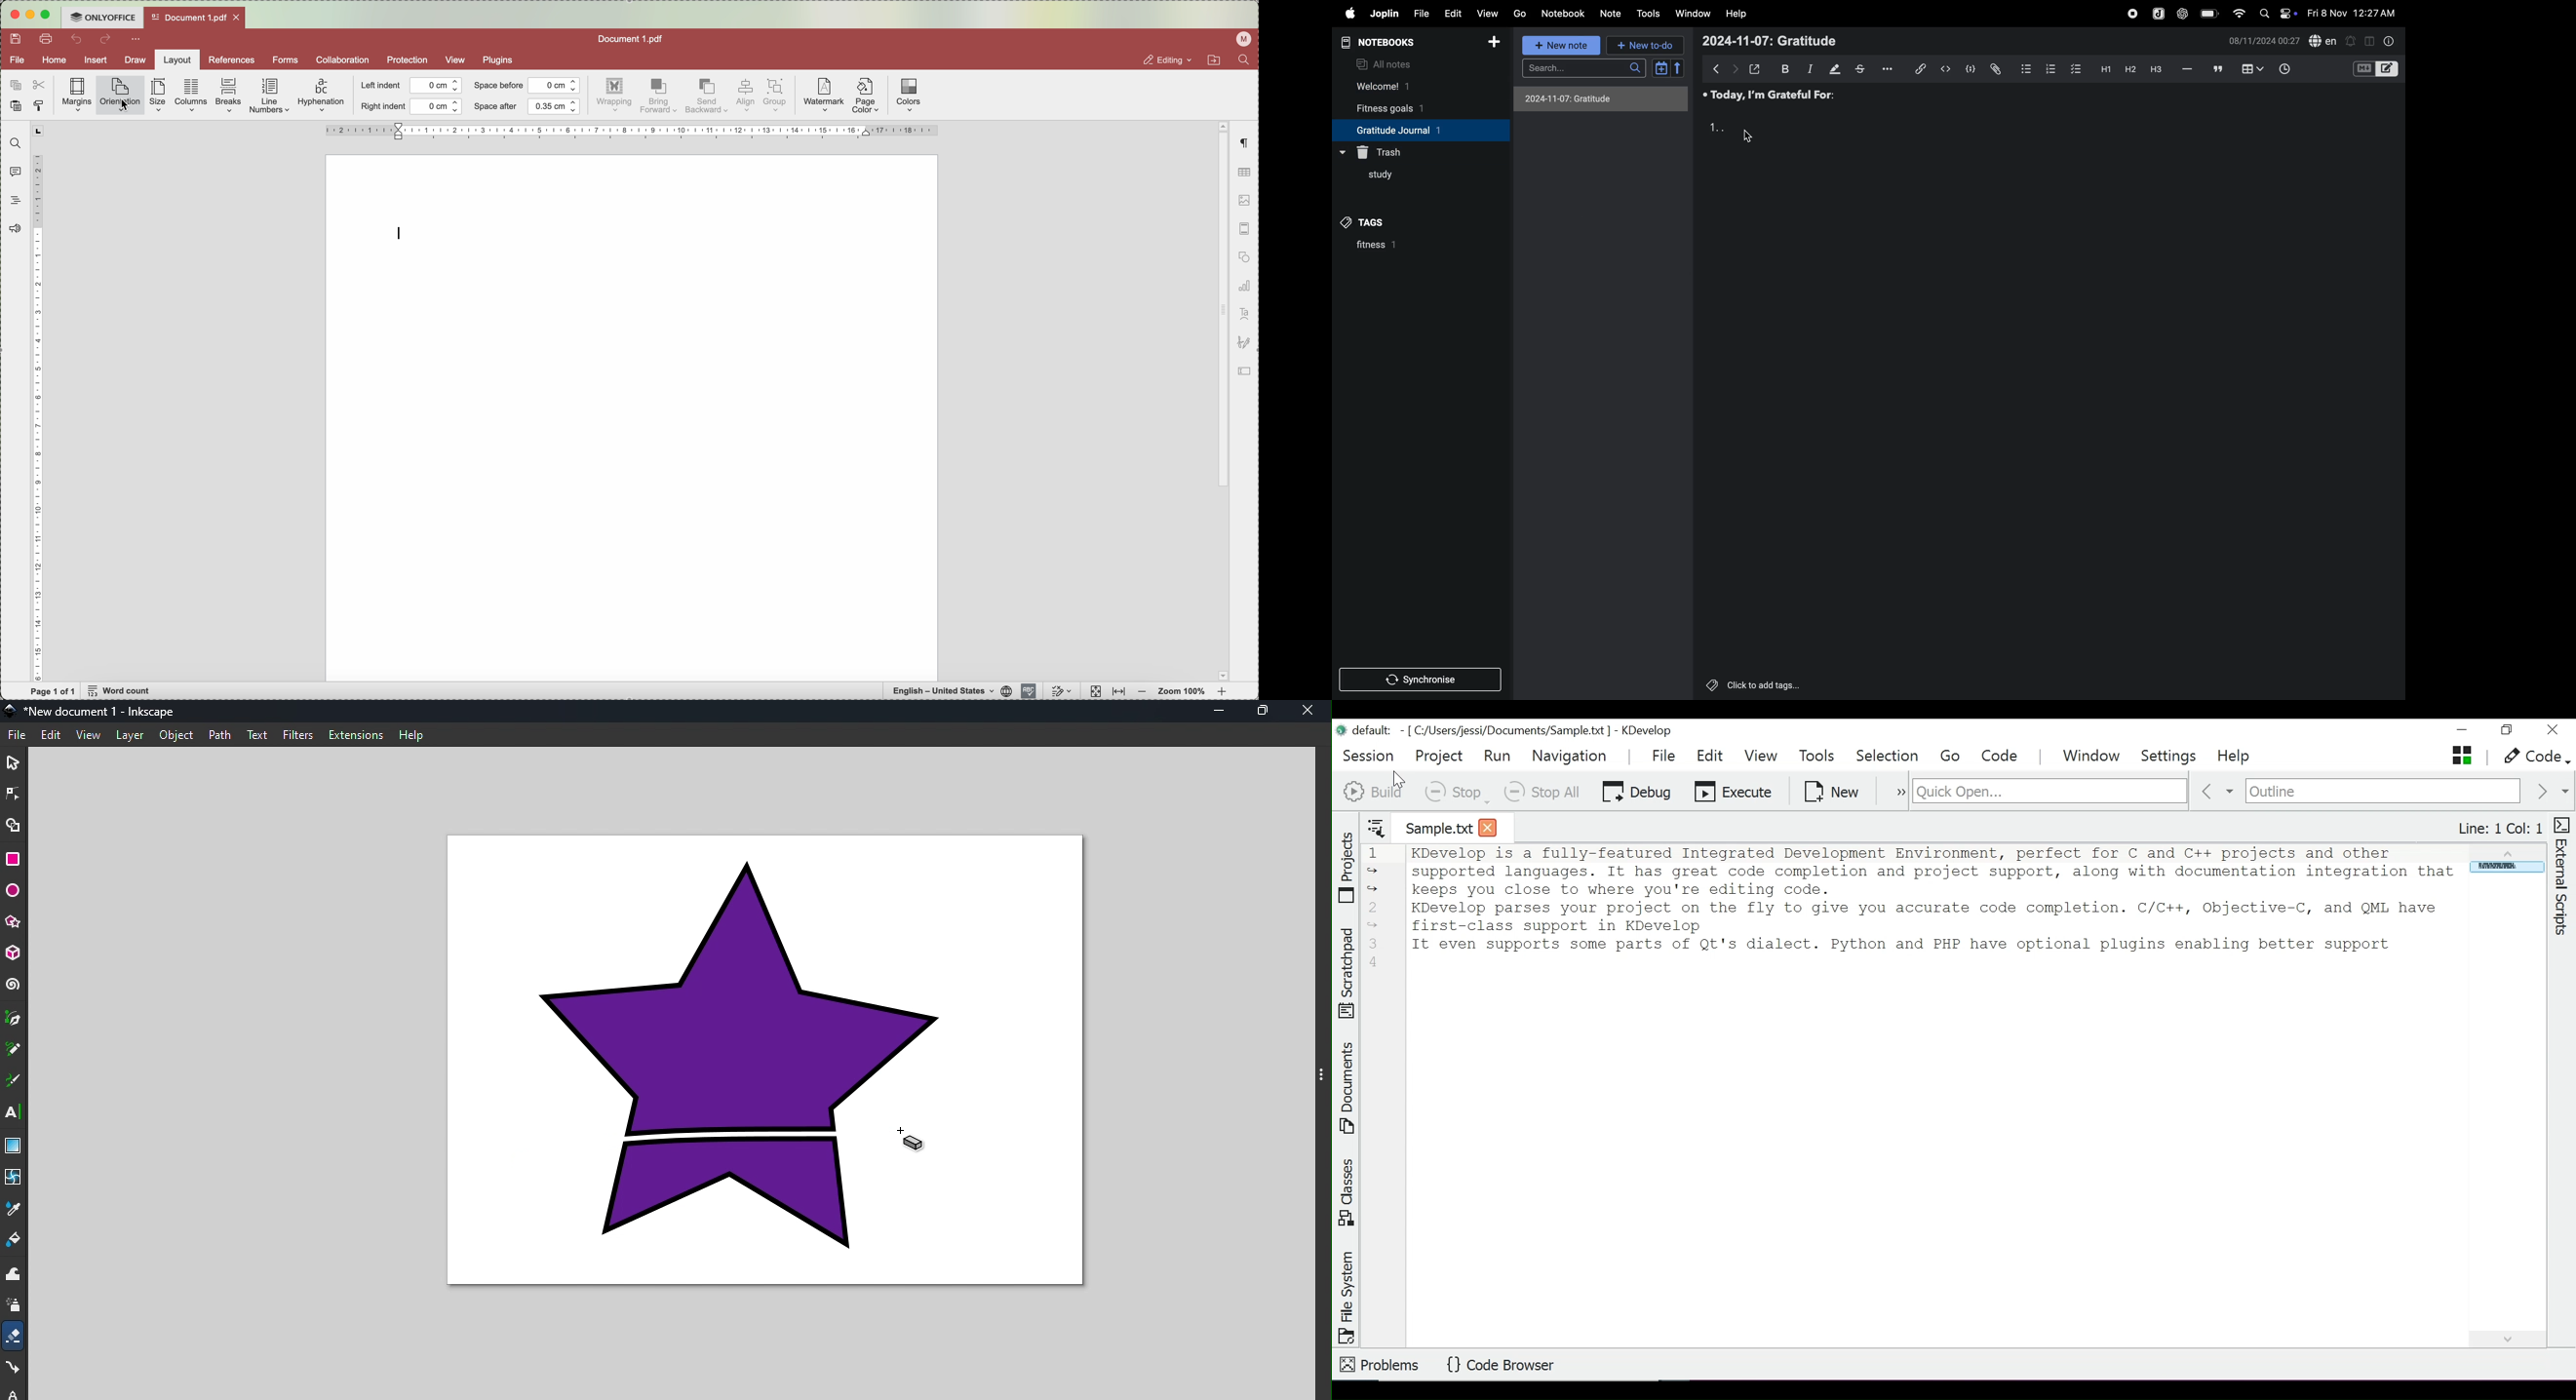 This screenshot has height=1400, width=2576. Describe the element at coordinates (1648, 14) in the screenshot. I see `tools` at that location.